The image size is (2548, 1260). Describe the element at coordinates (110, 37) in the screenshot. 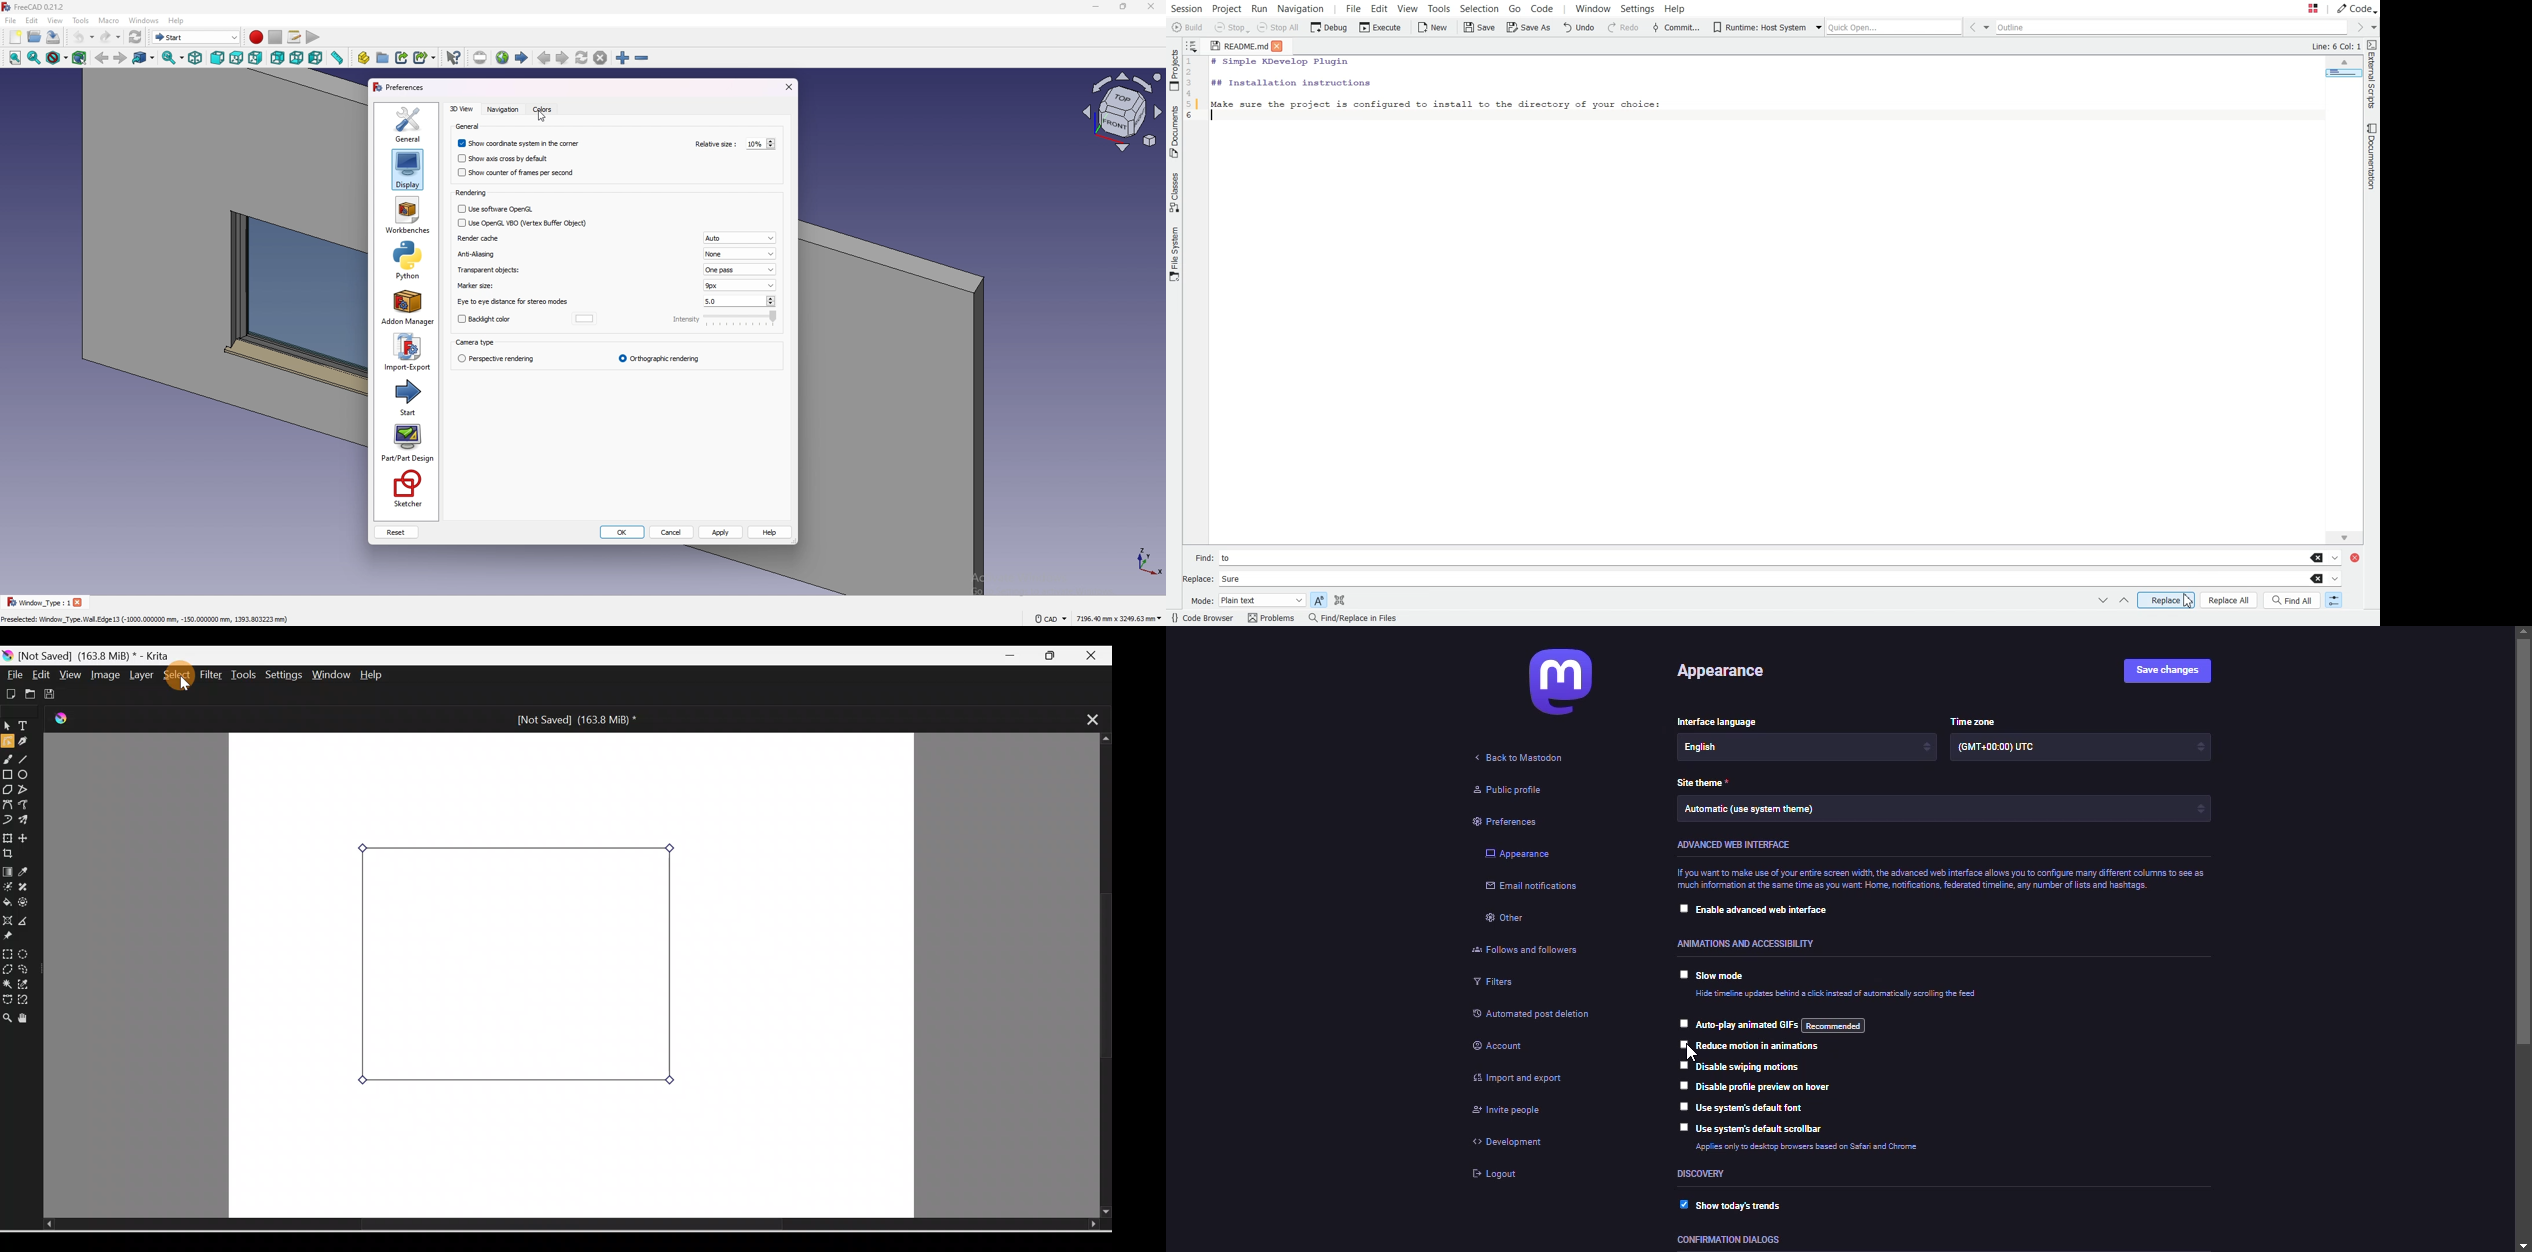

I see `redo` at that location.